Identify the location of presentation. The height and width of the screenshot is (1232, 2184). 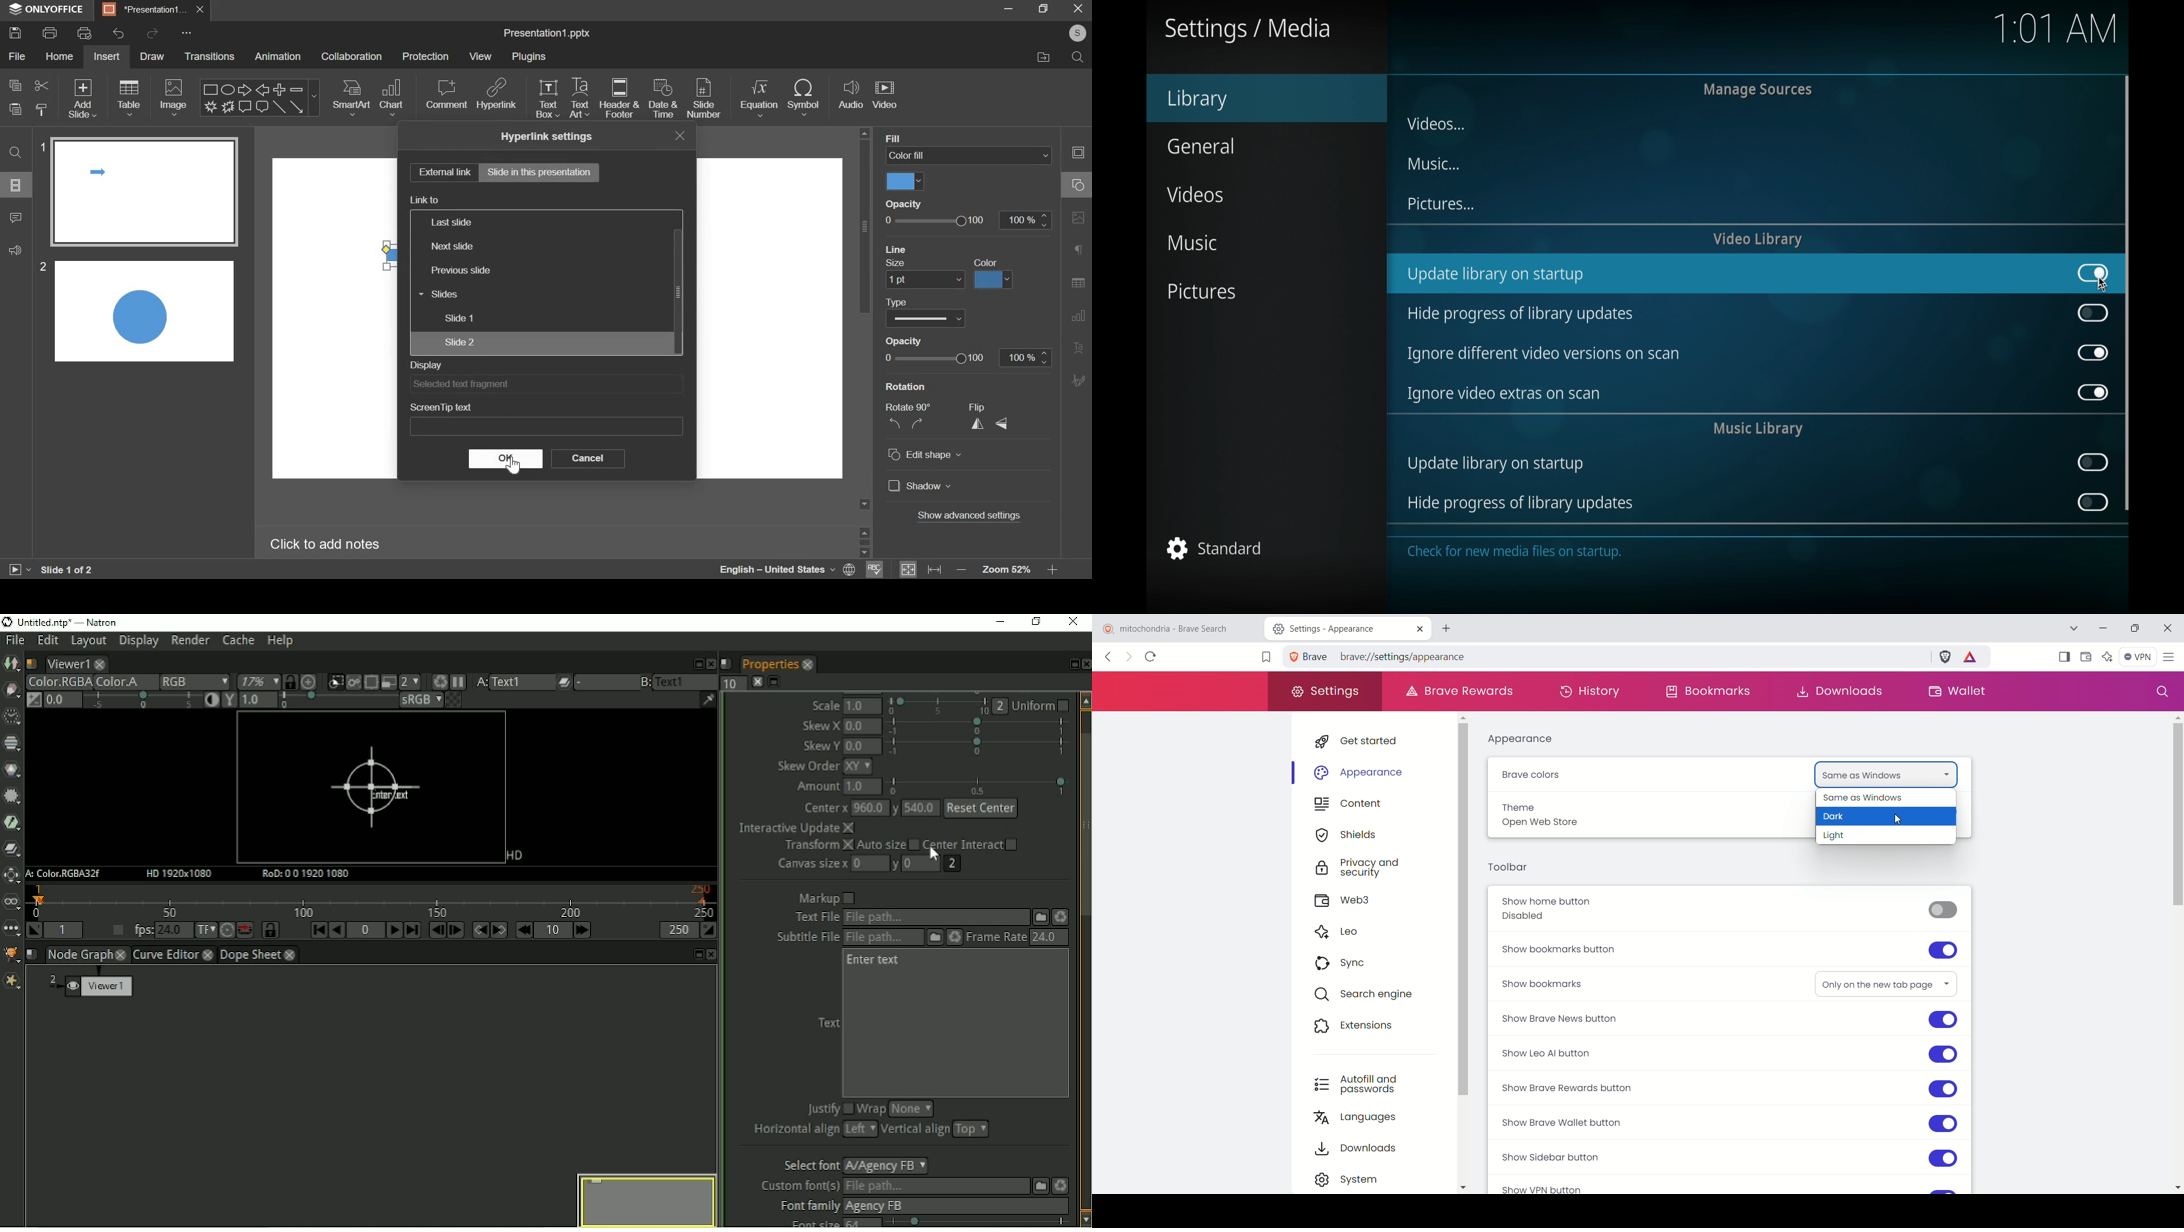
(152, 9).